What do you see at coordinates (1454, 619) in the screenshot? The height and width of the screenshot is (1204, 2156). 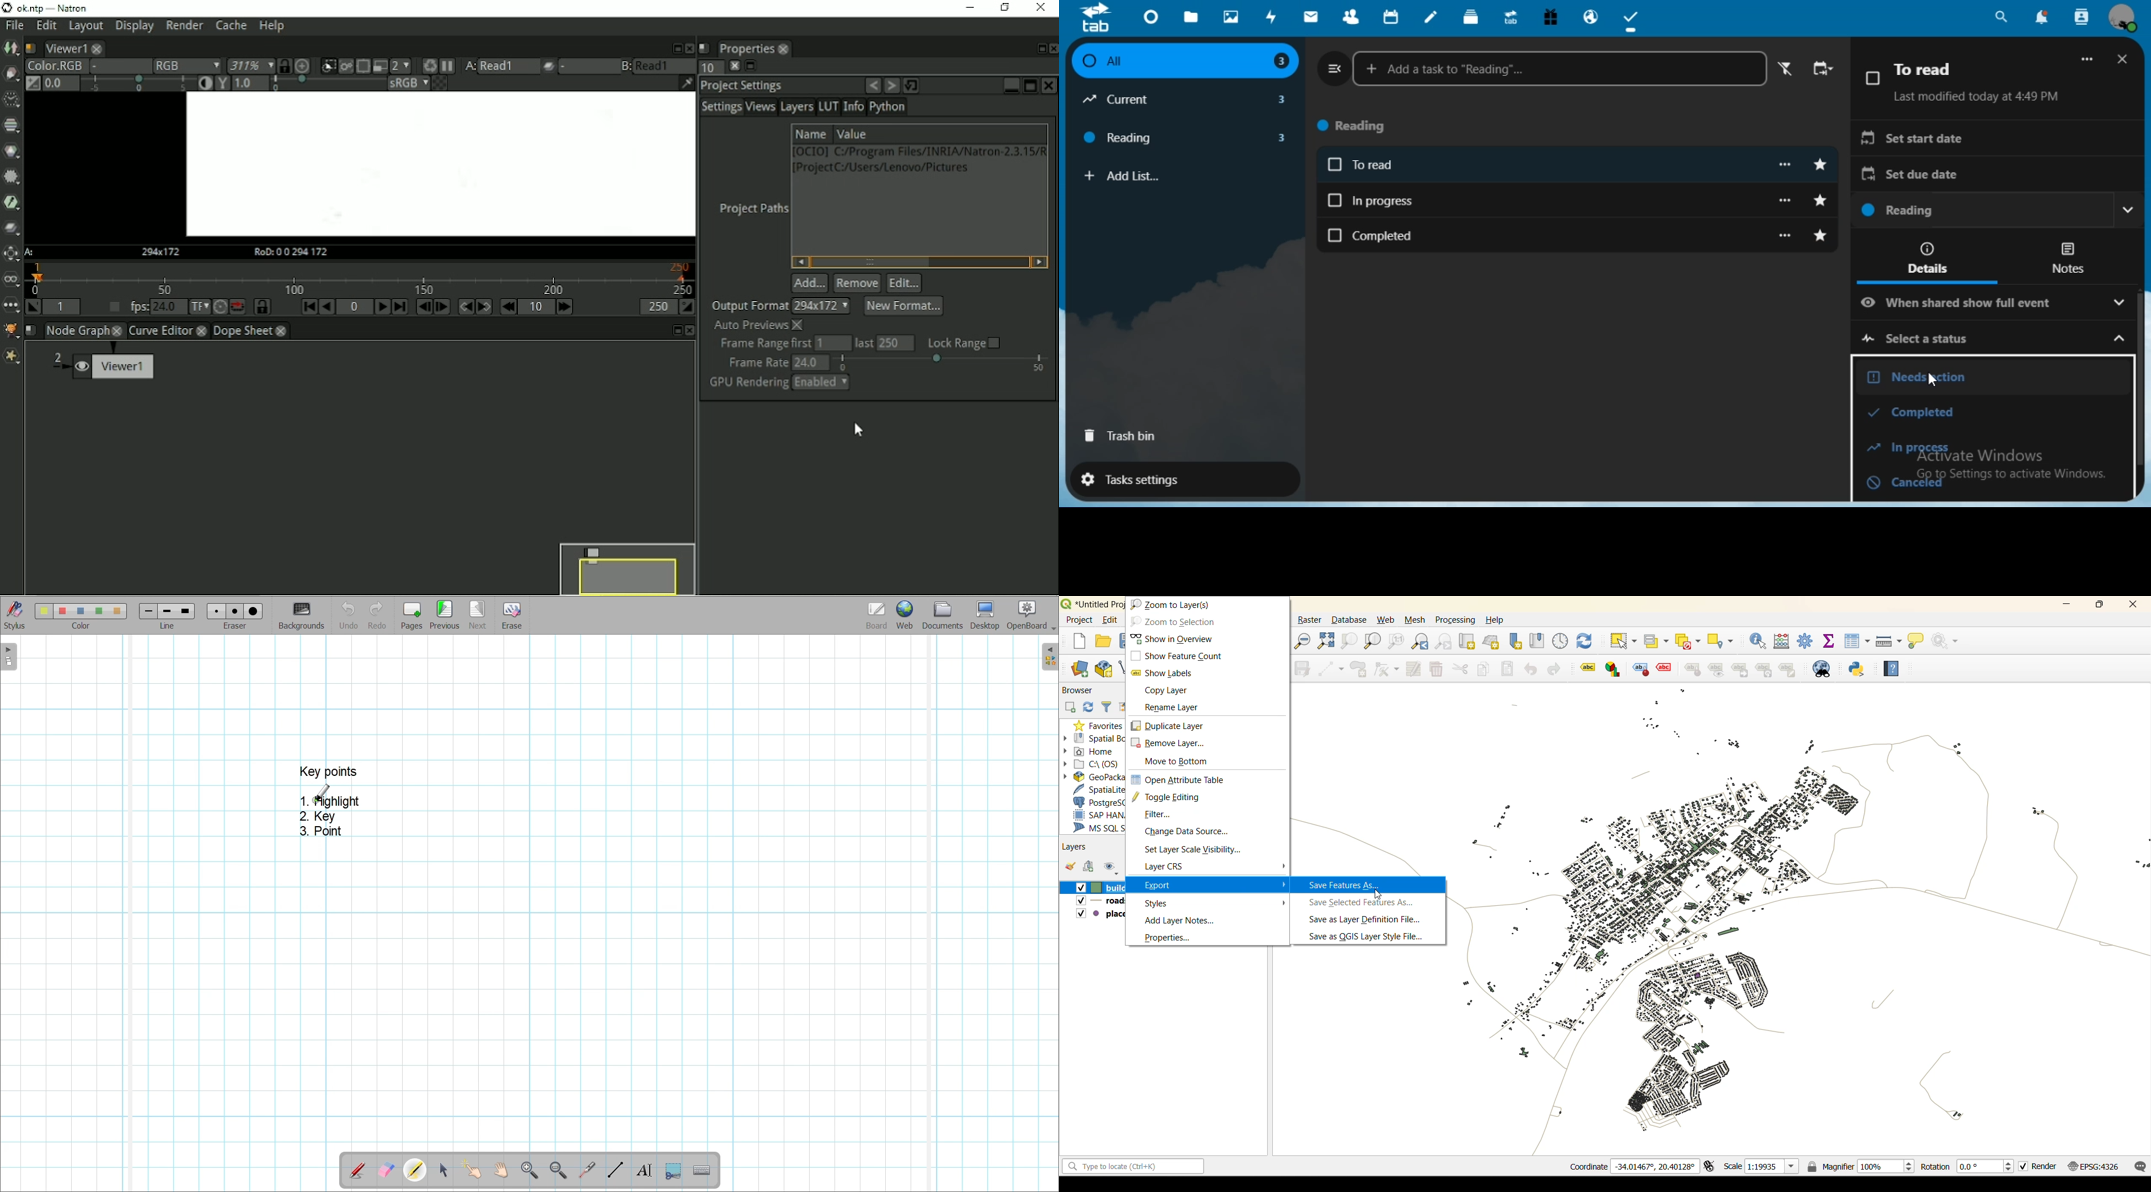 I see `processing` at bounding box center [1454, 619].